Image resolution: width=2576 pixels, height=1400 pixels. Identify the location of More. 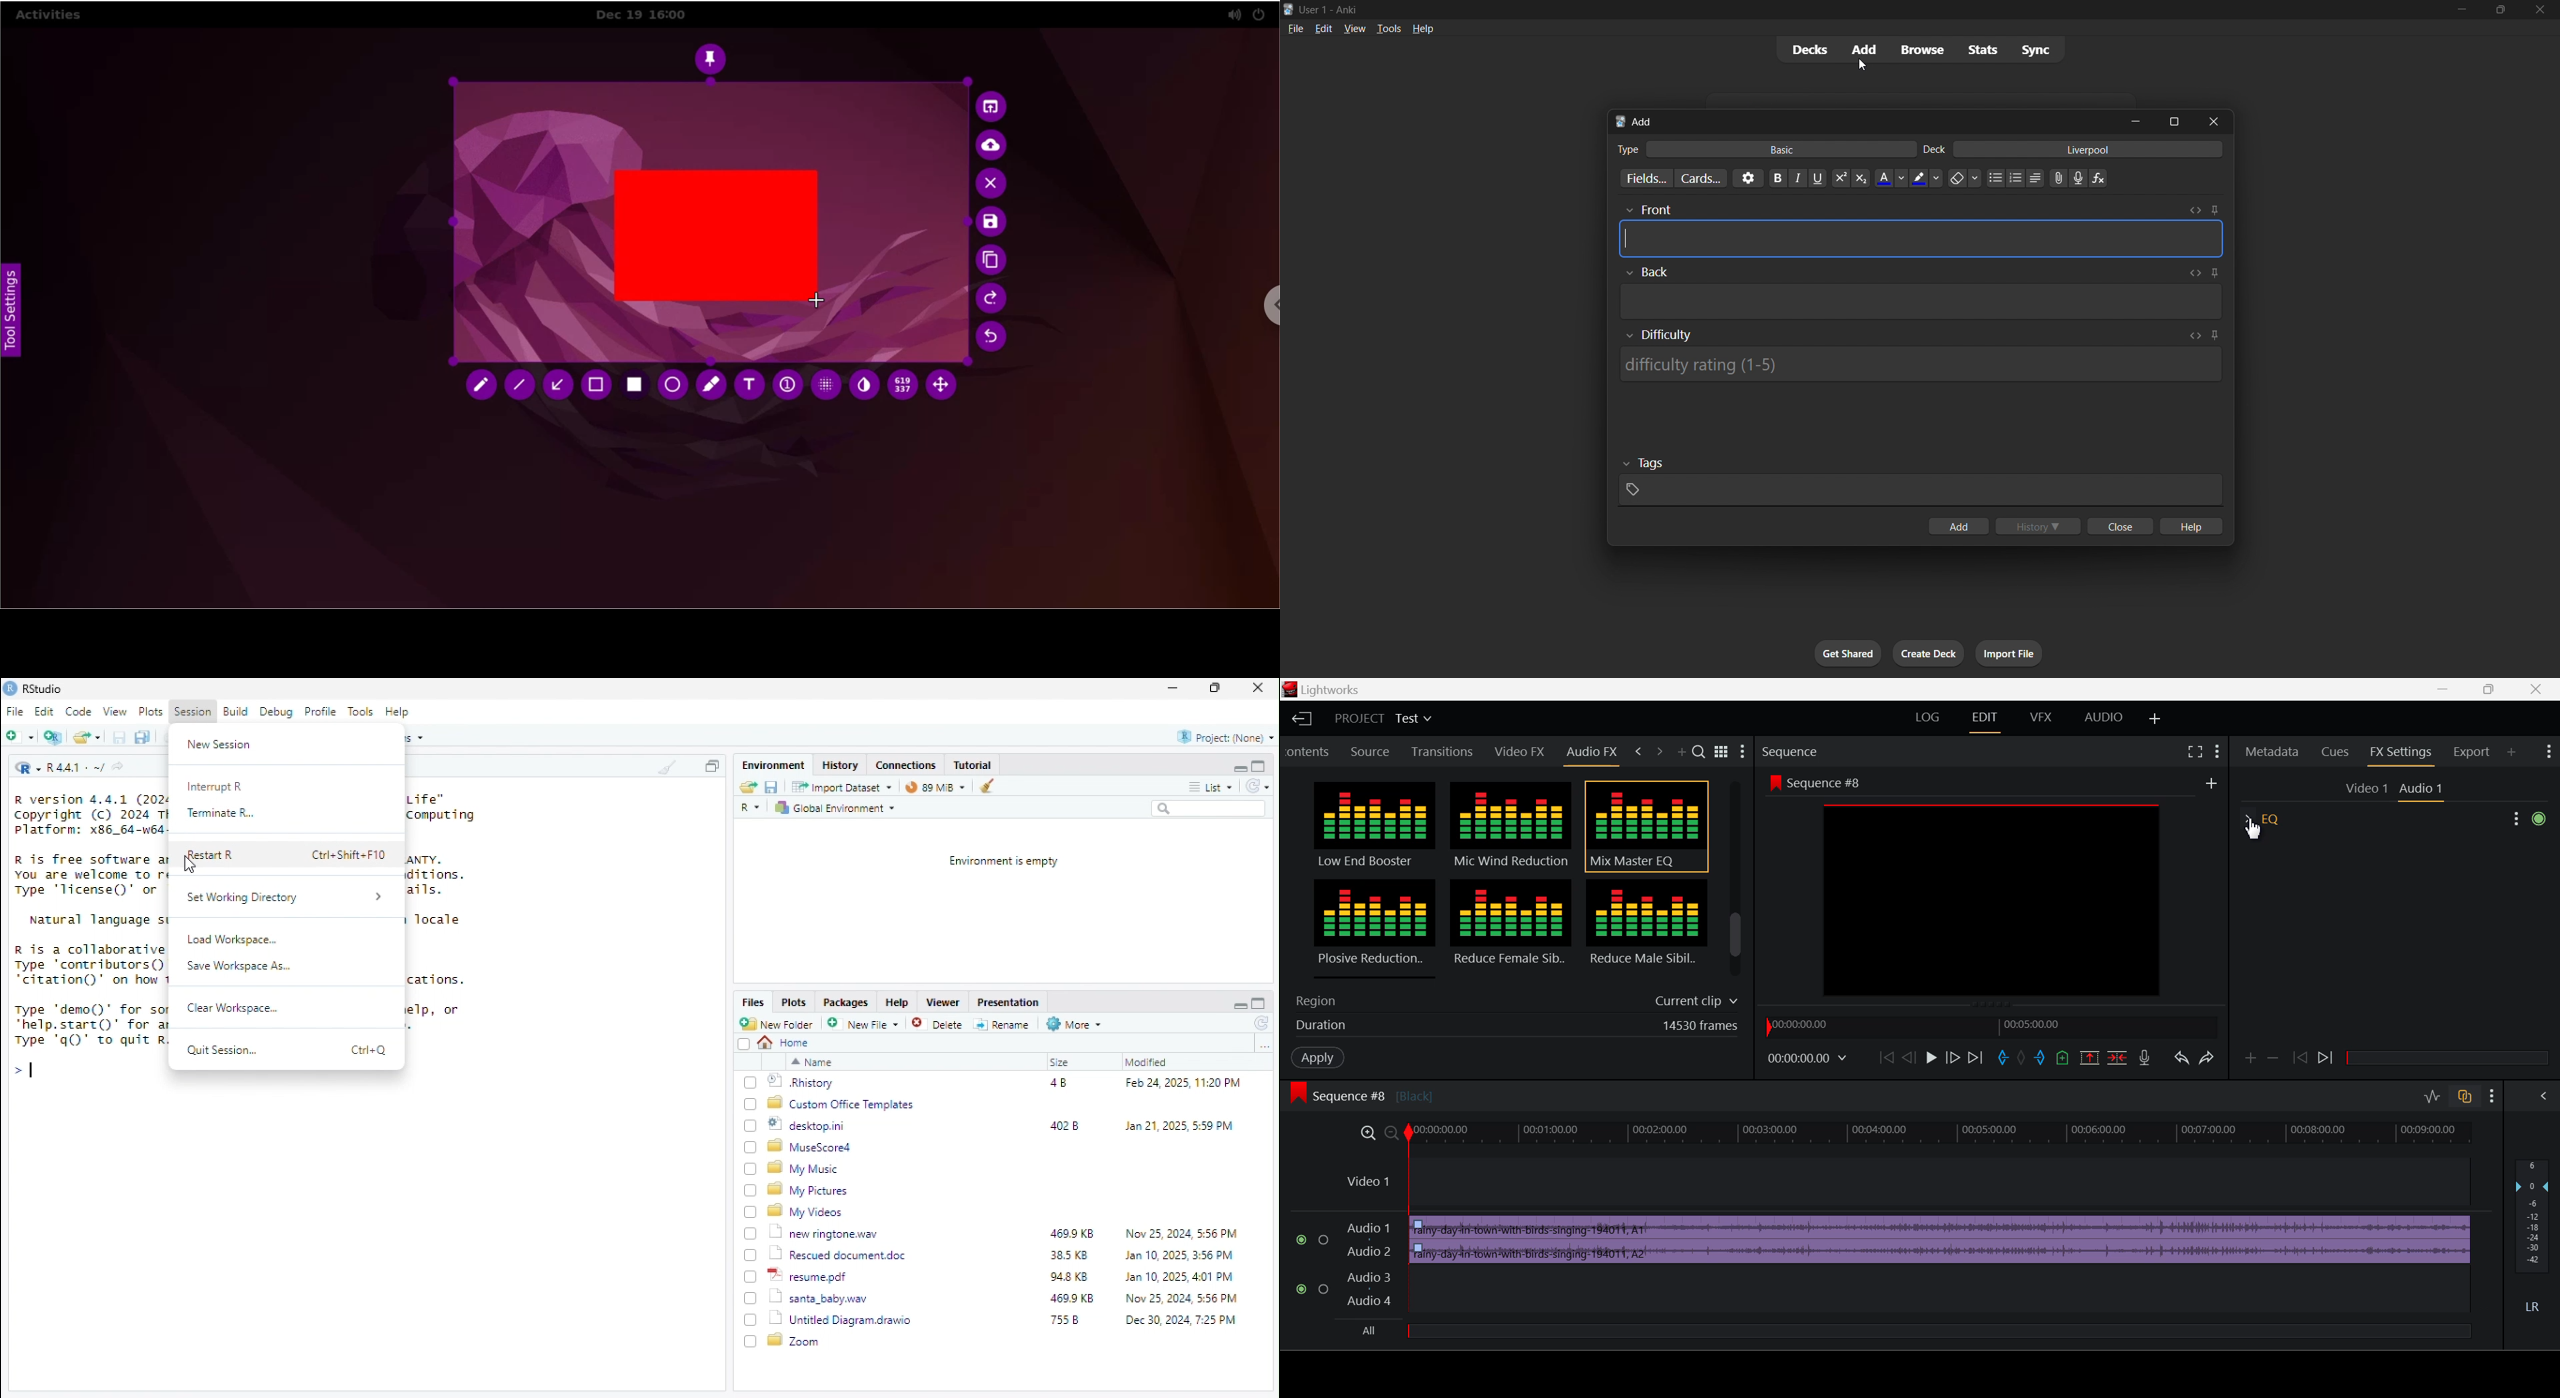
(1075, 1024).